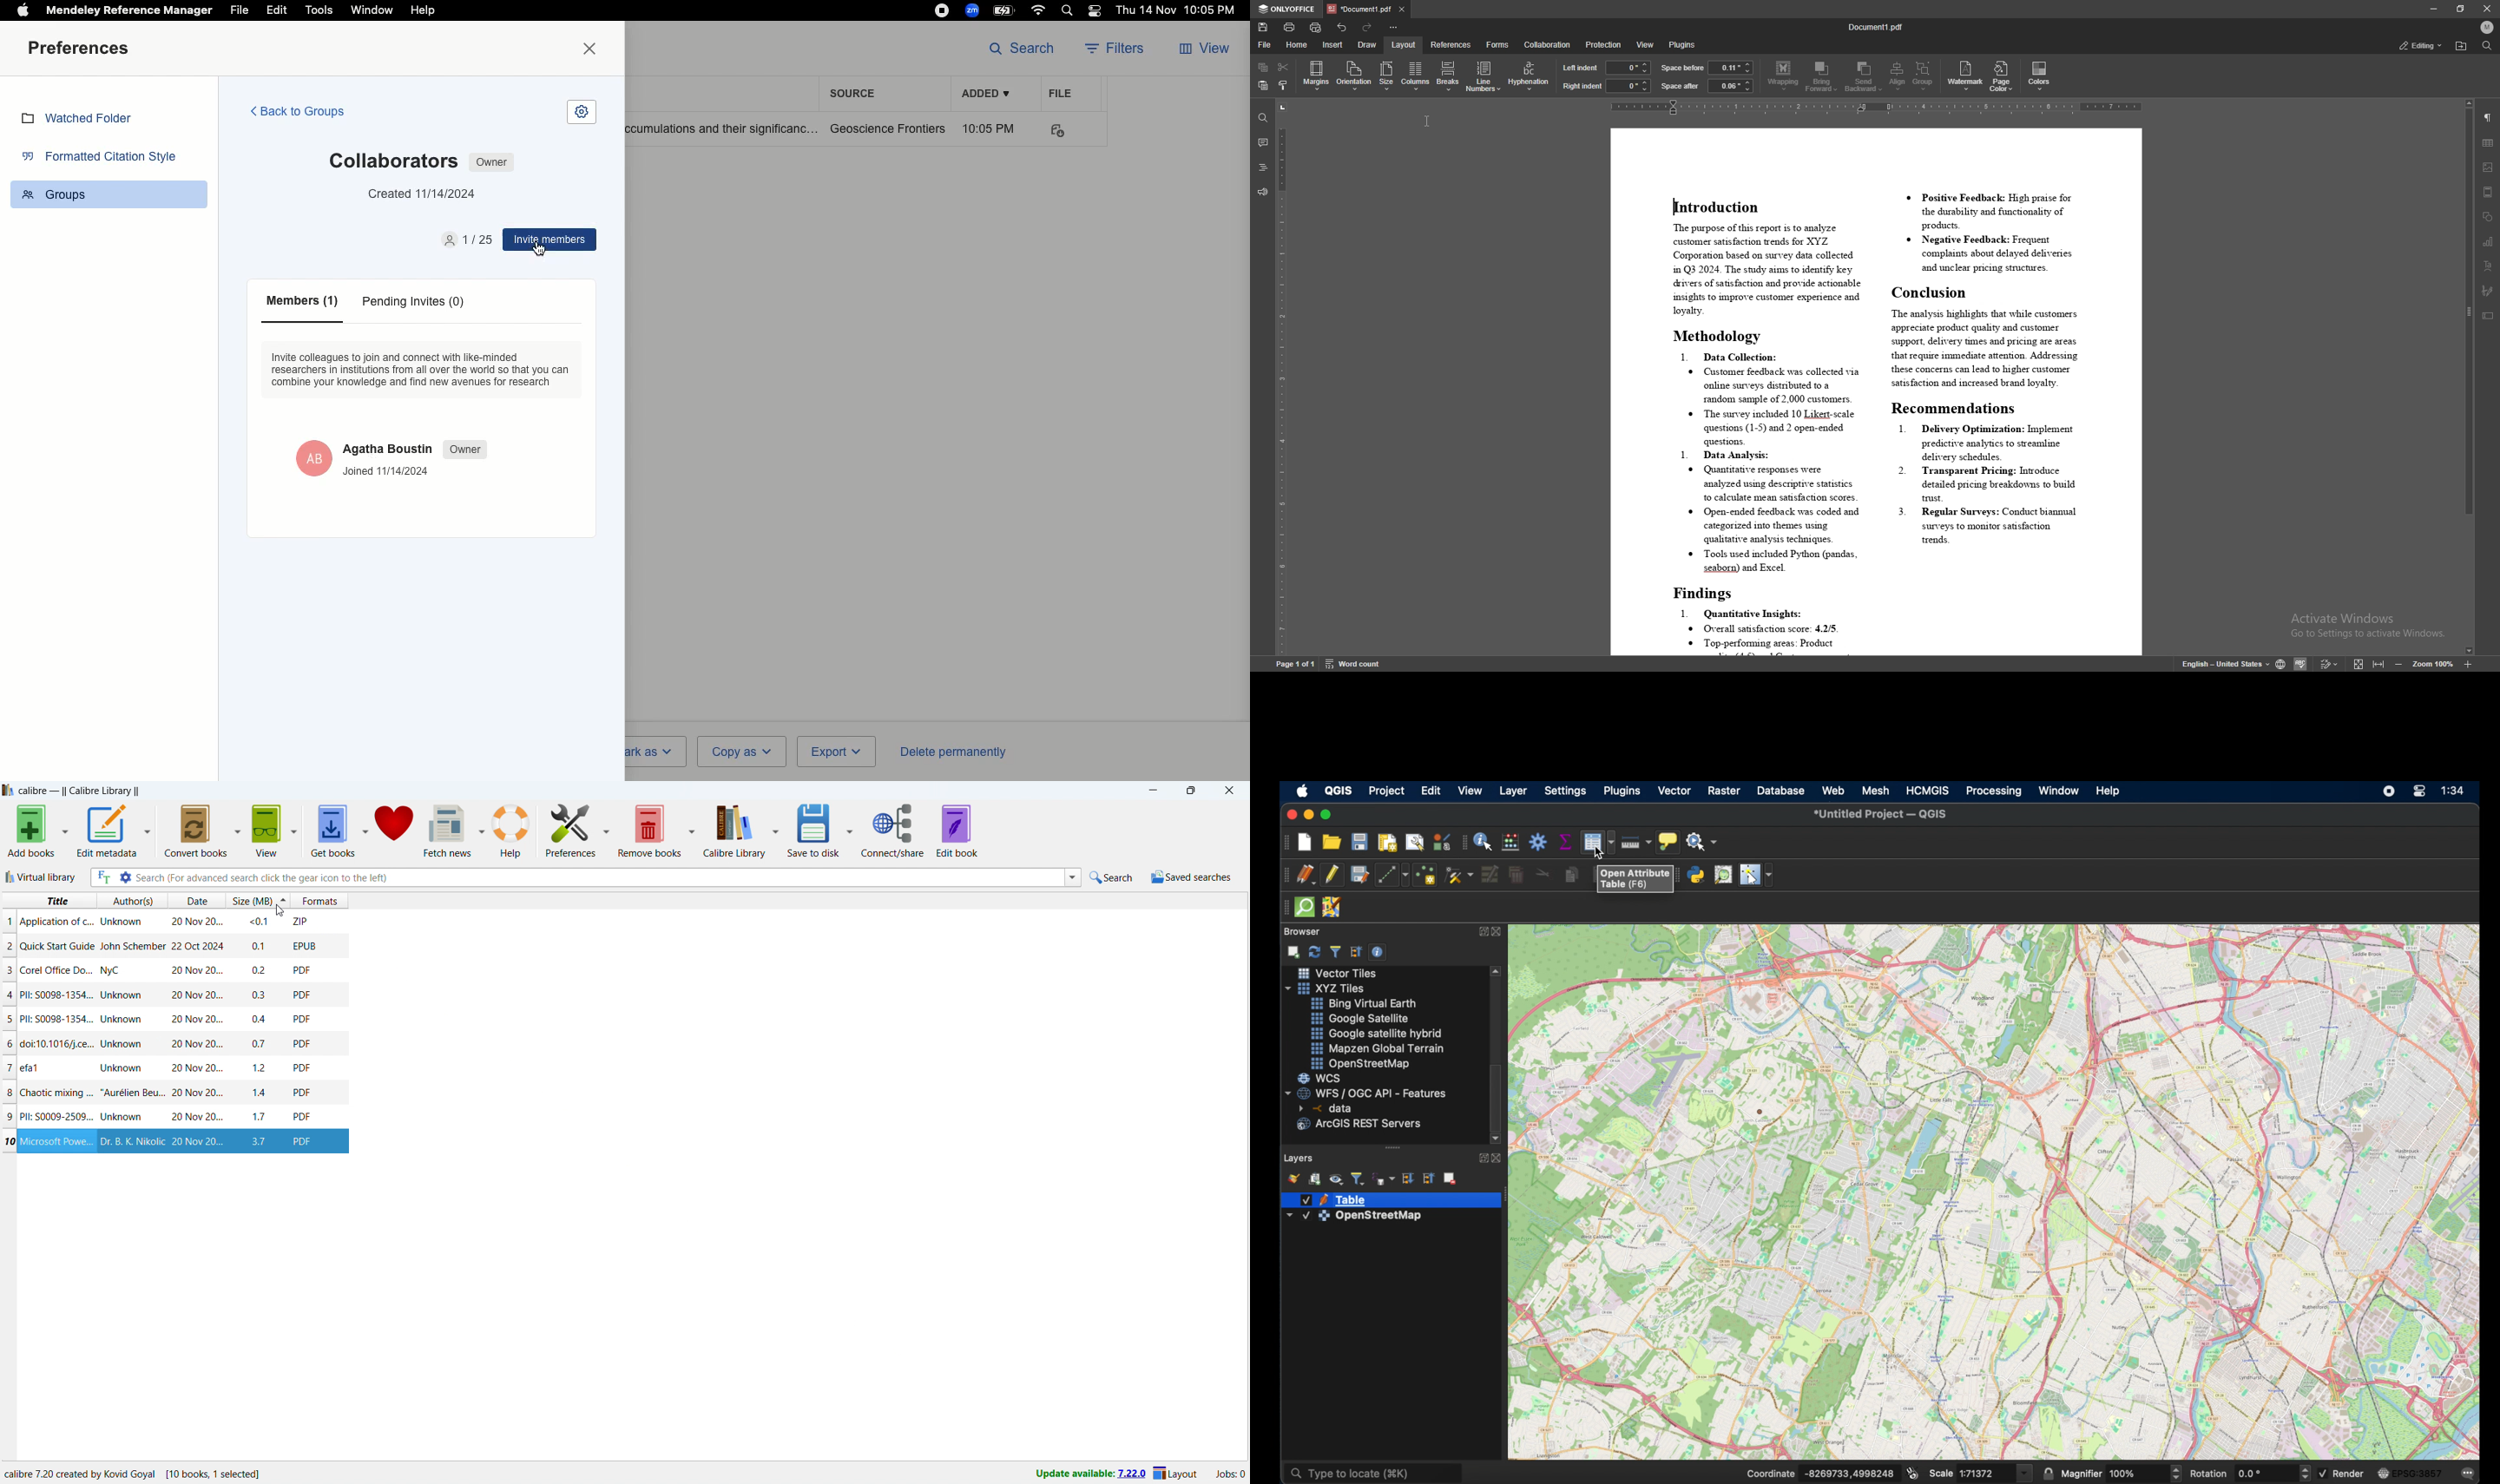  What do you see at coordinates (1295, 664) in the screenshot?
I see `page` at bounding box center [1295, 664].